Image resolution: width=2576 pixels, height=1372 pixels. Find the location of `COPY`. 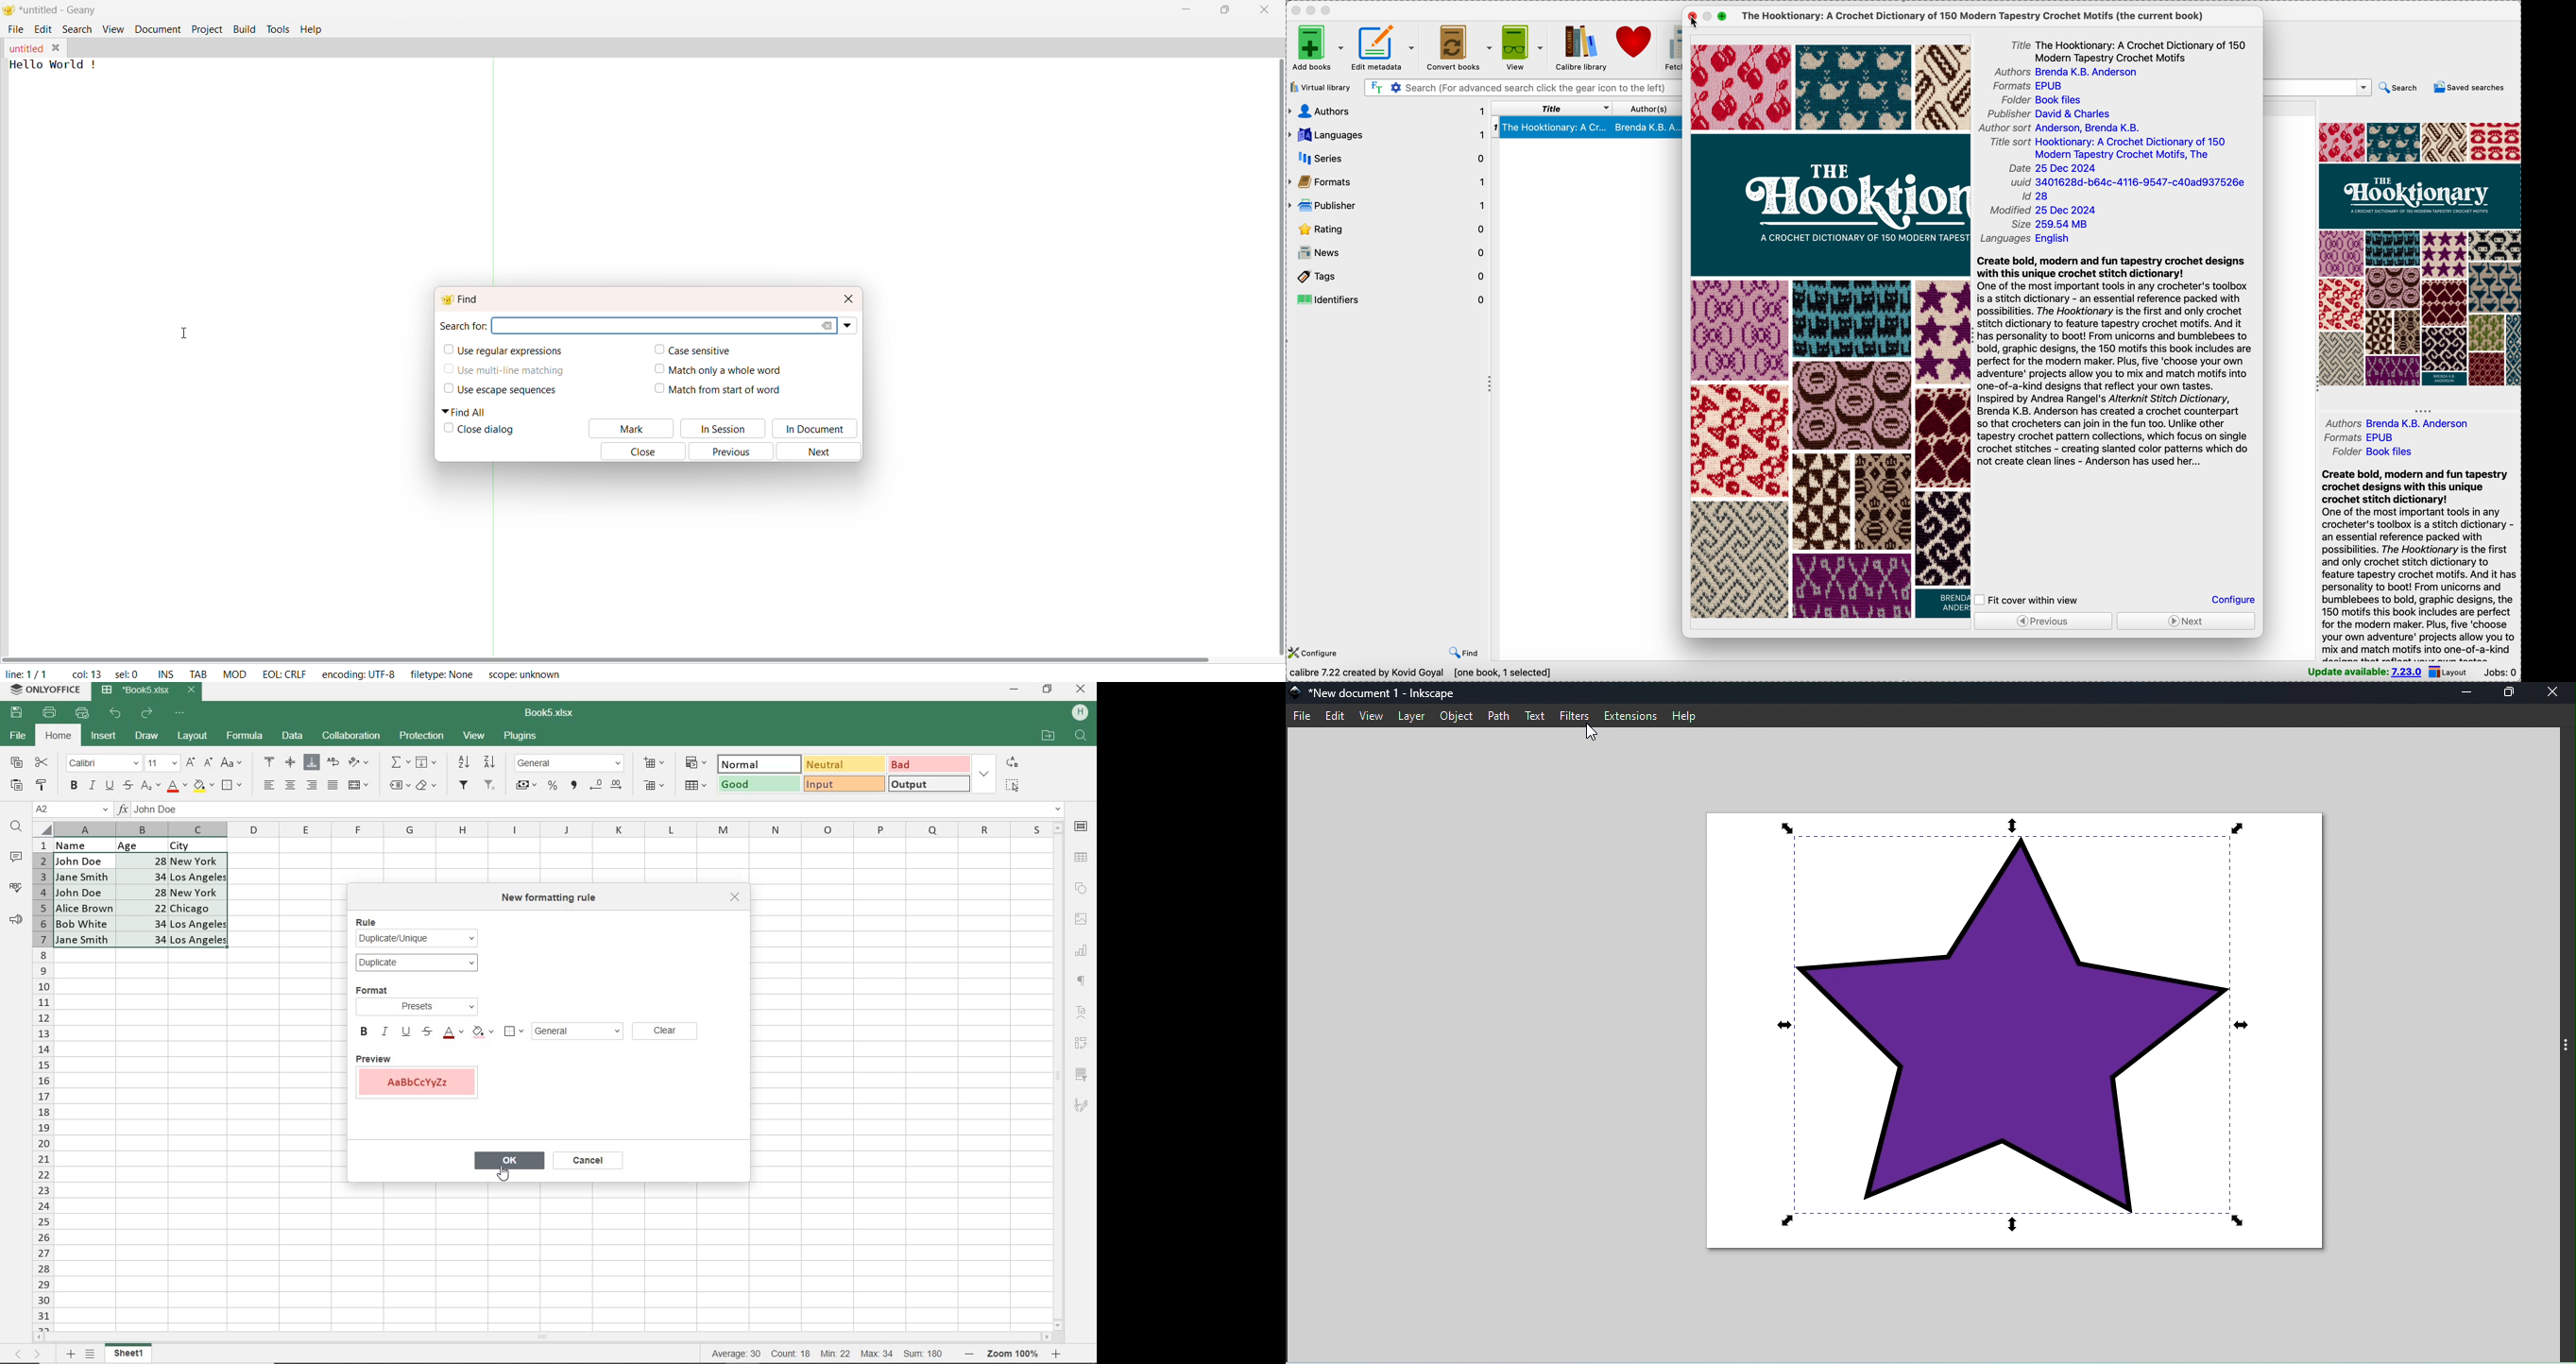

COPY is located at coordinates (17, 763).